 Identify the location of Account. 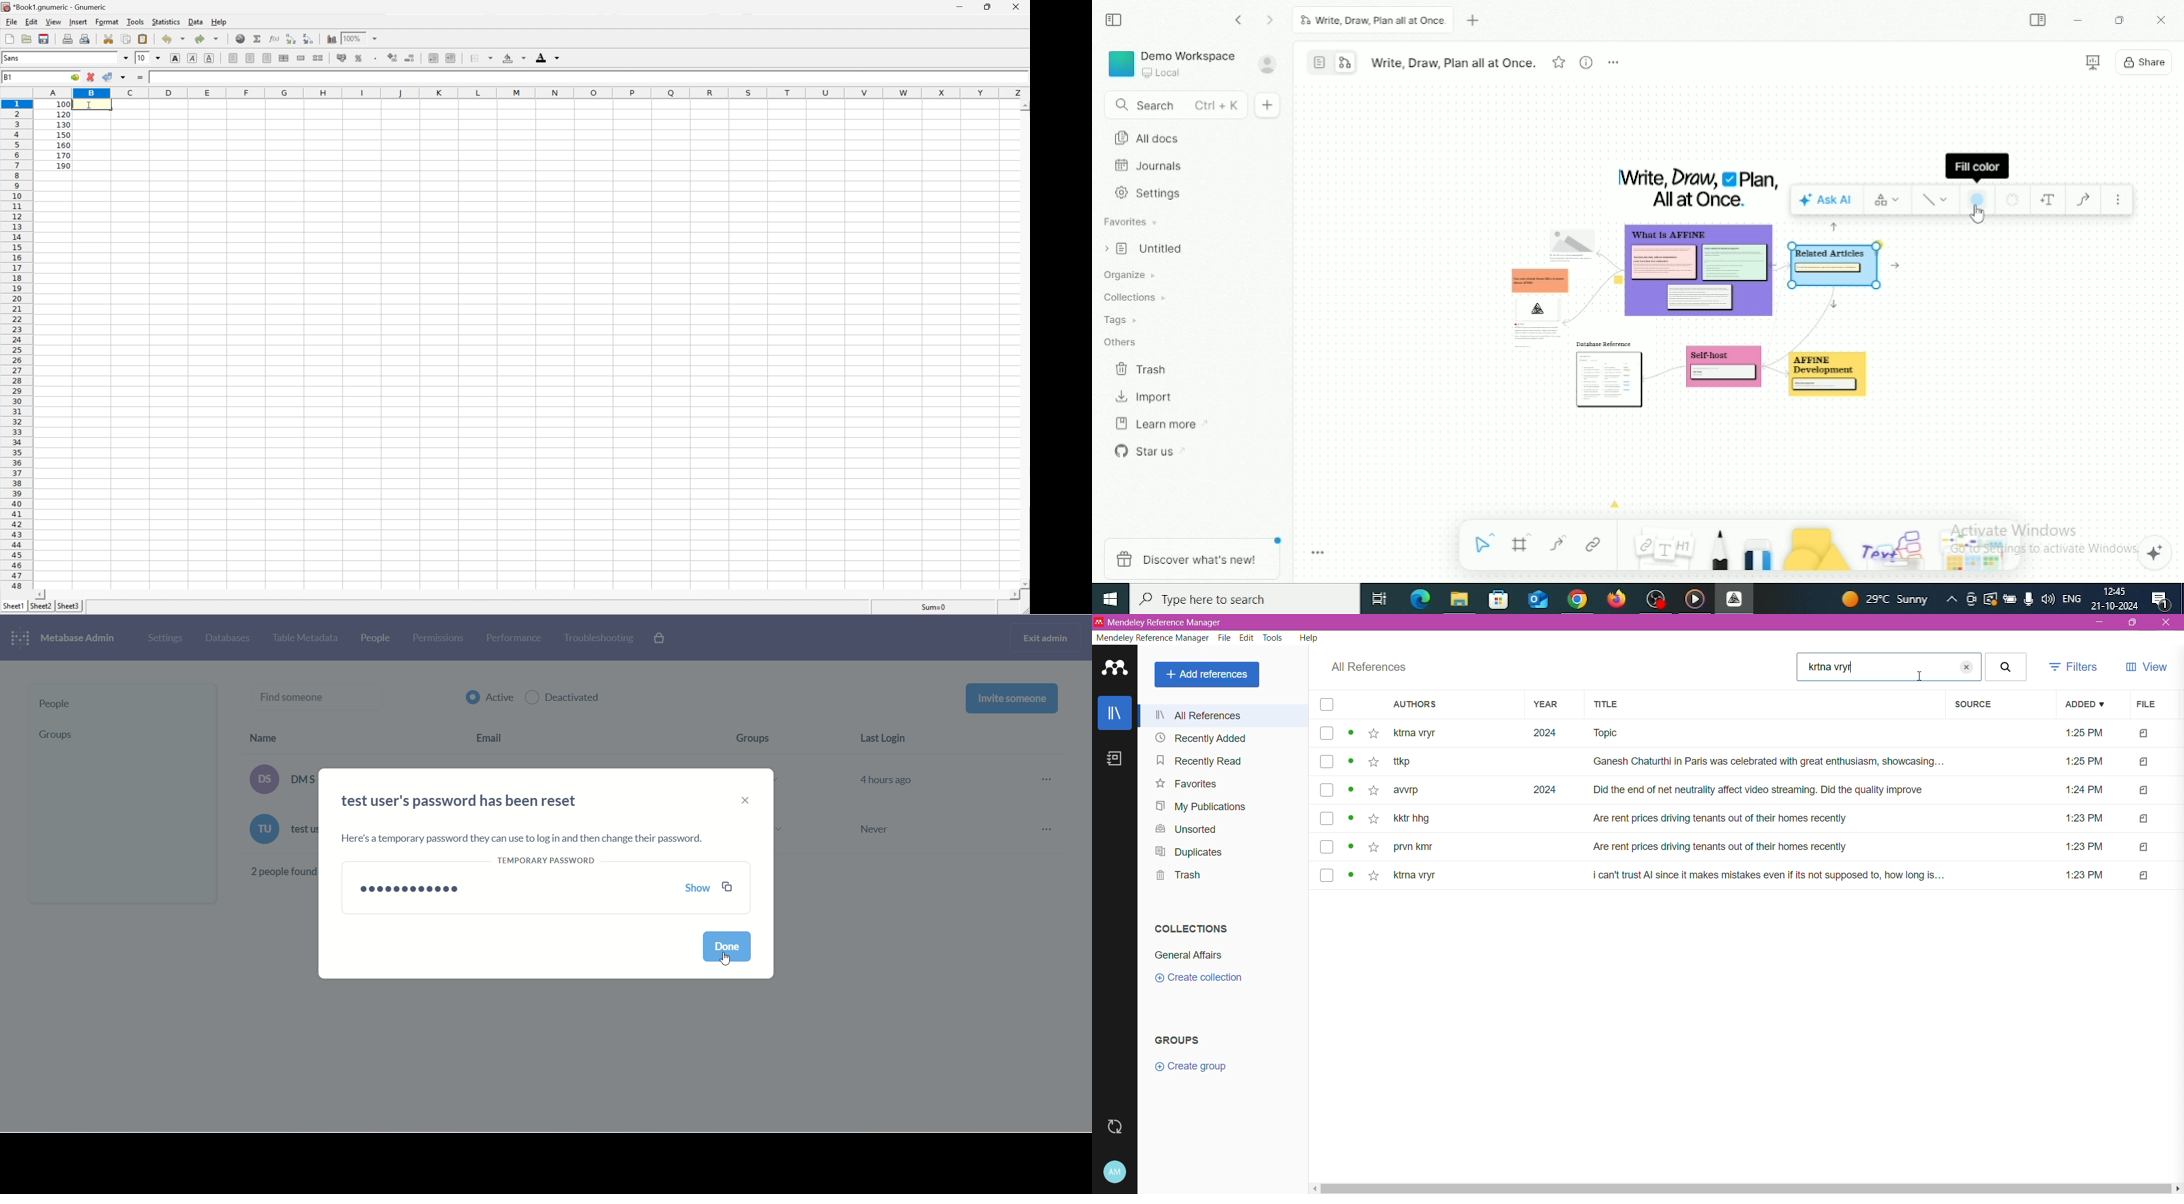
(1268, 64).